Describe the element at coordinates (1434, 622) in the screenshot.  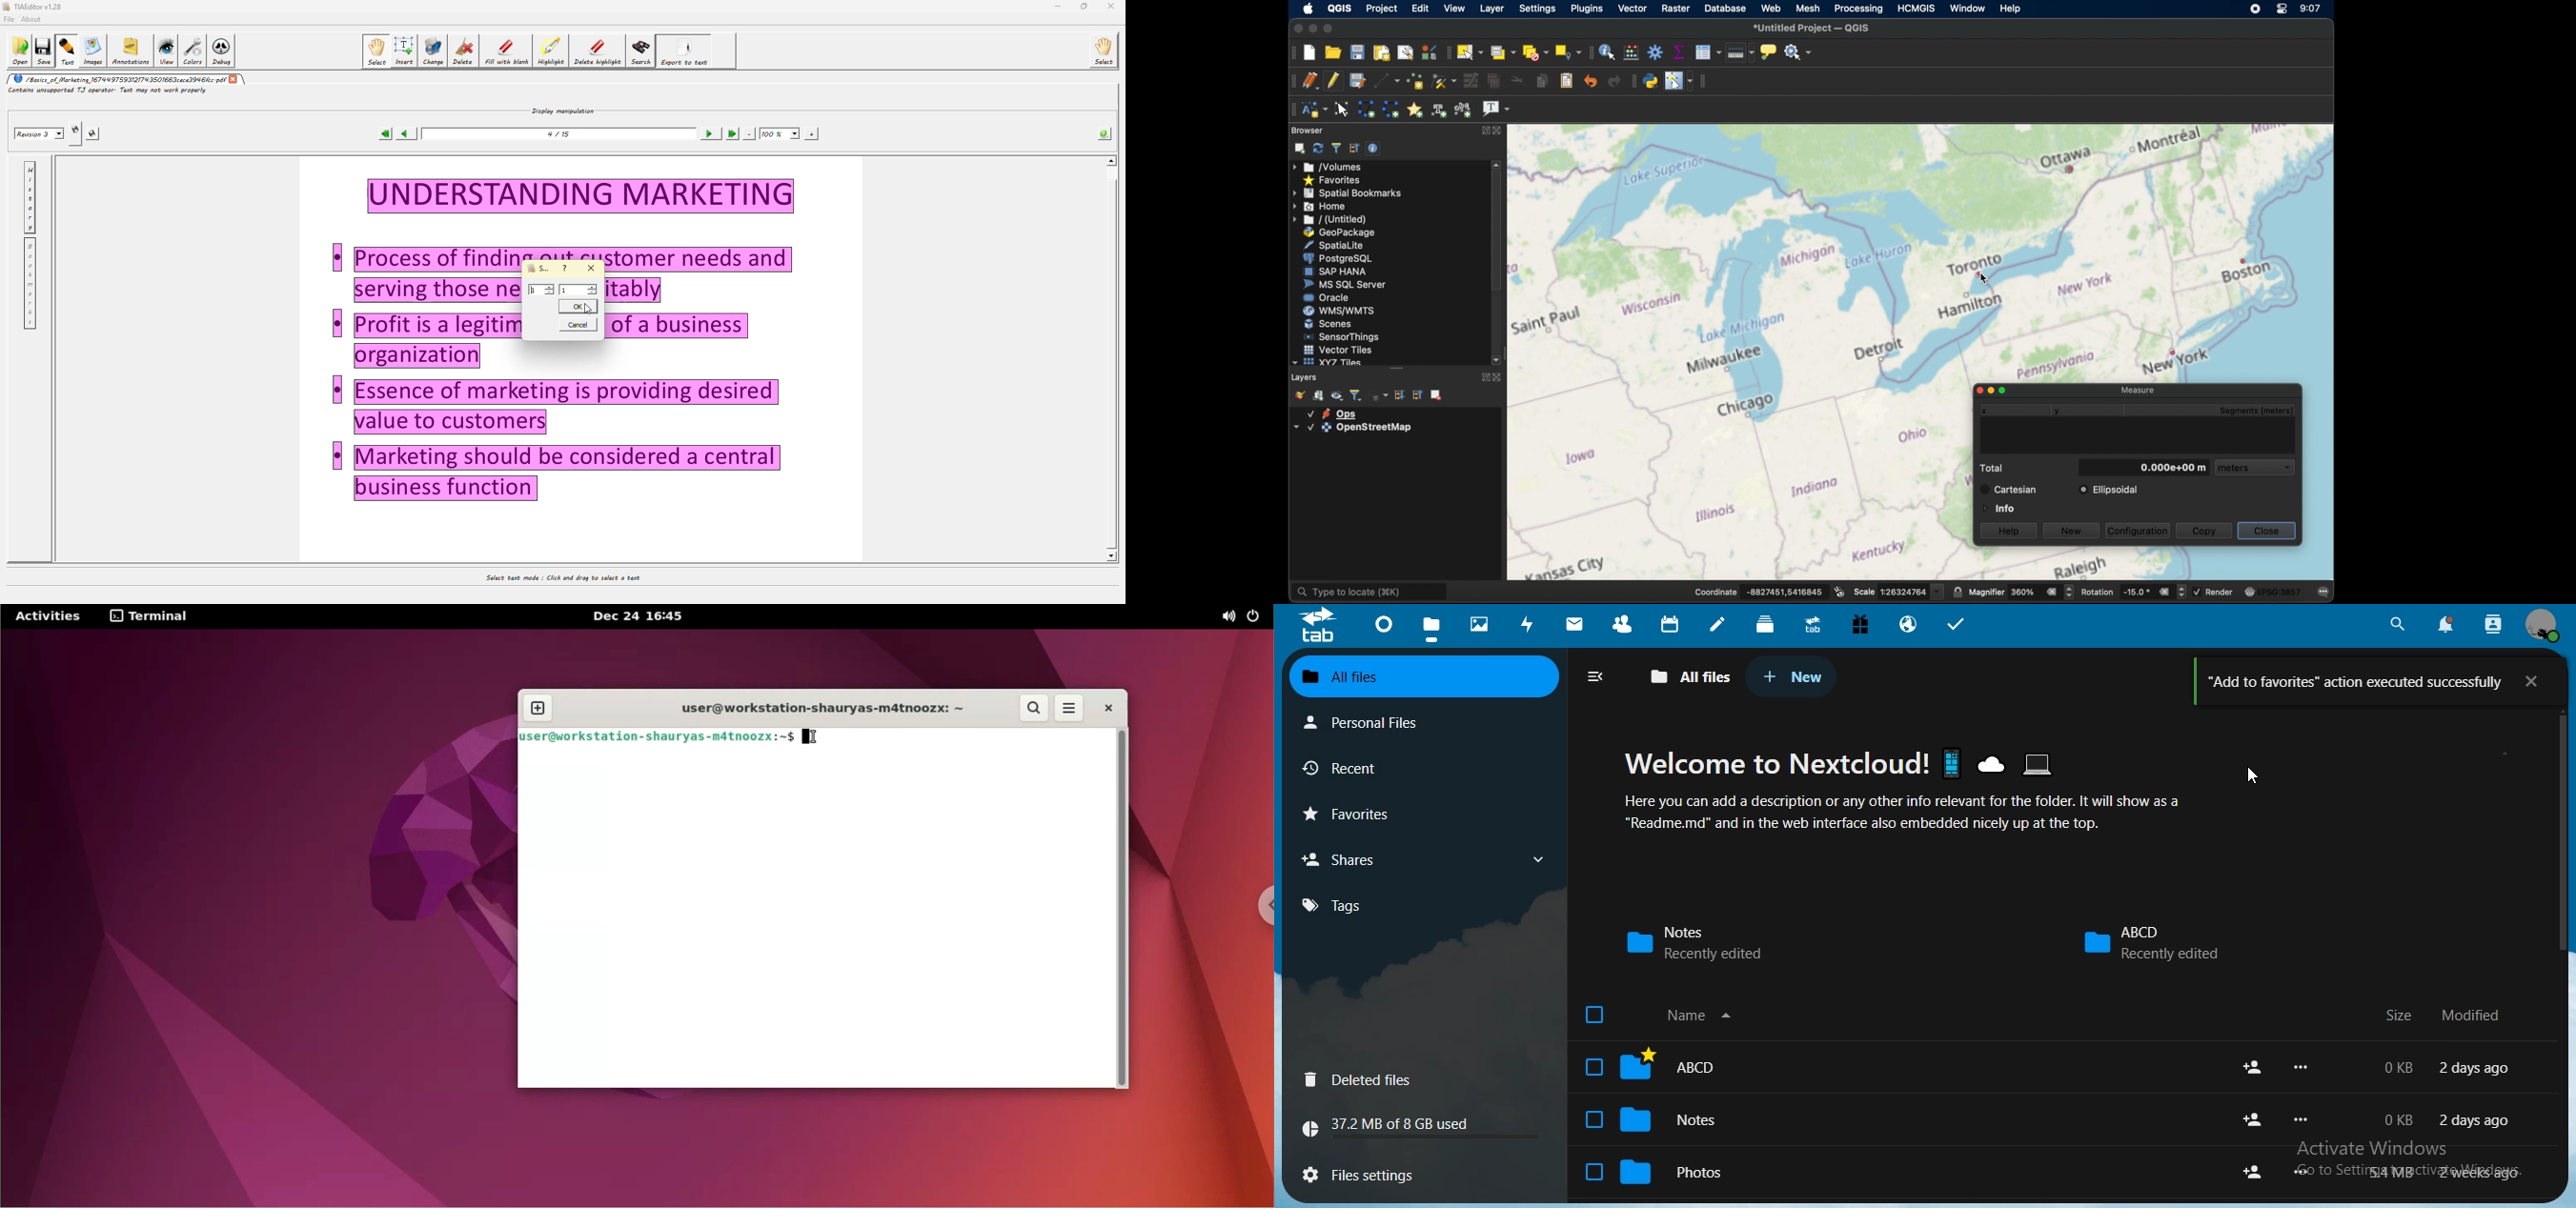
I see `files` at that location.